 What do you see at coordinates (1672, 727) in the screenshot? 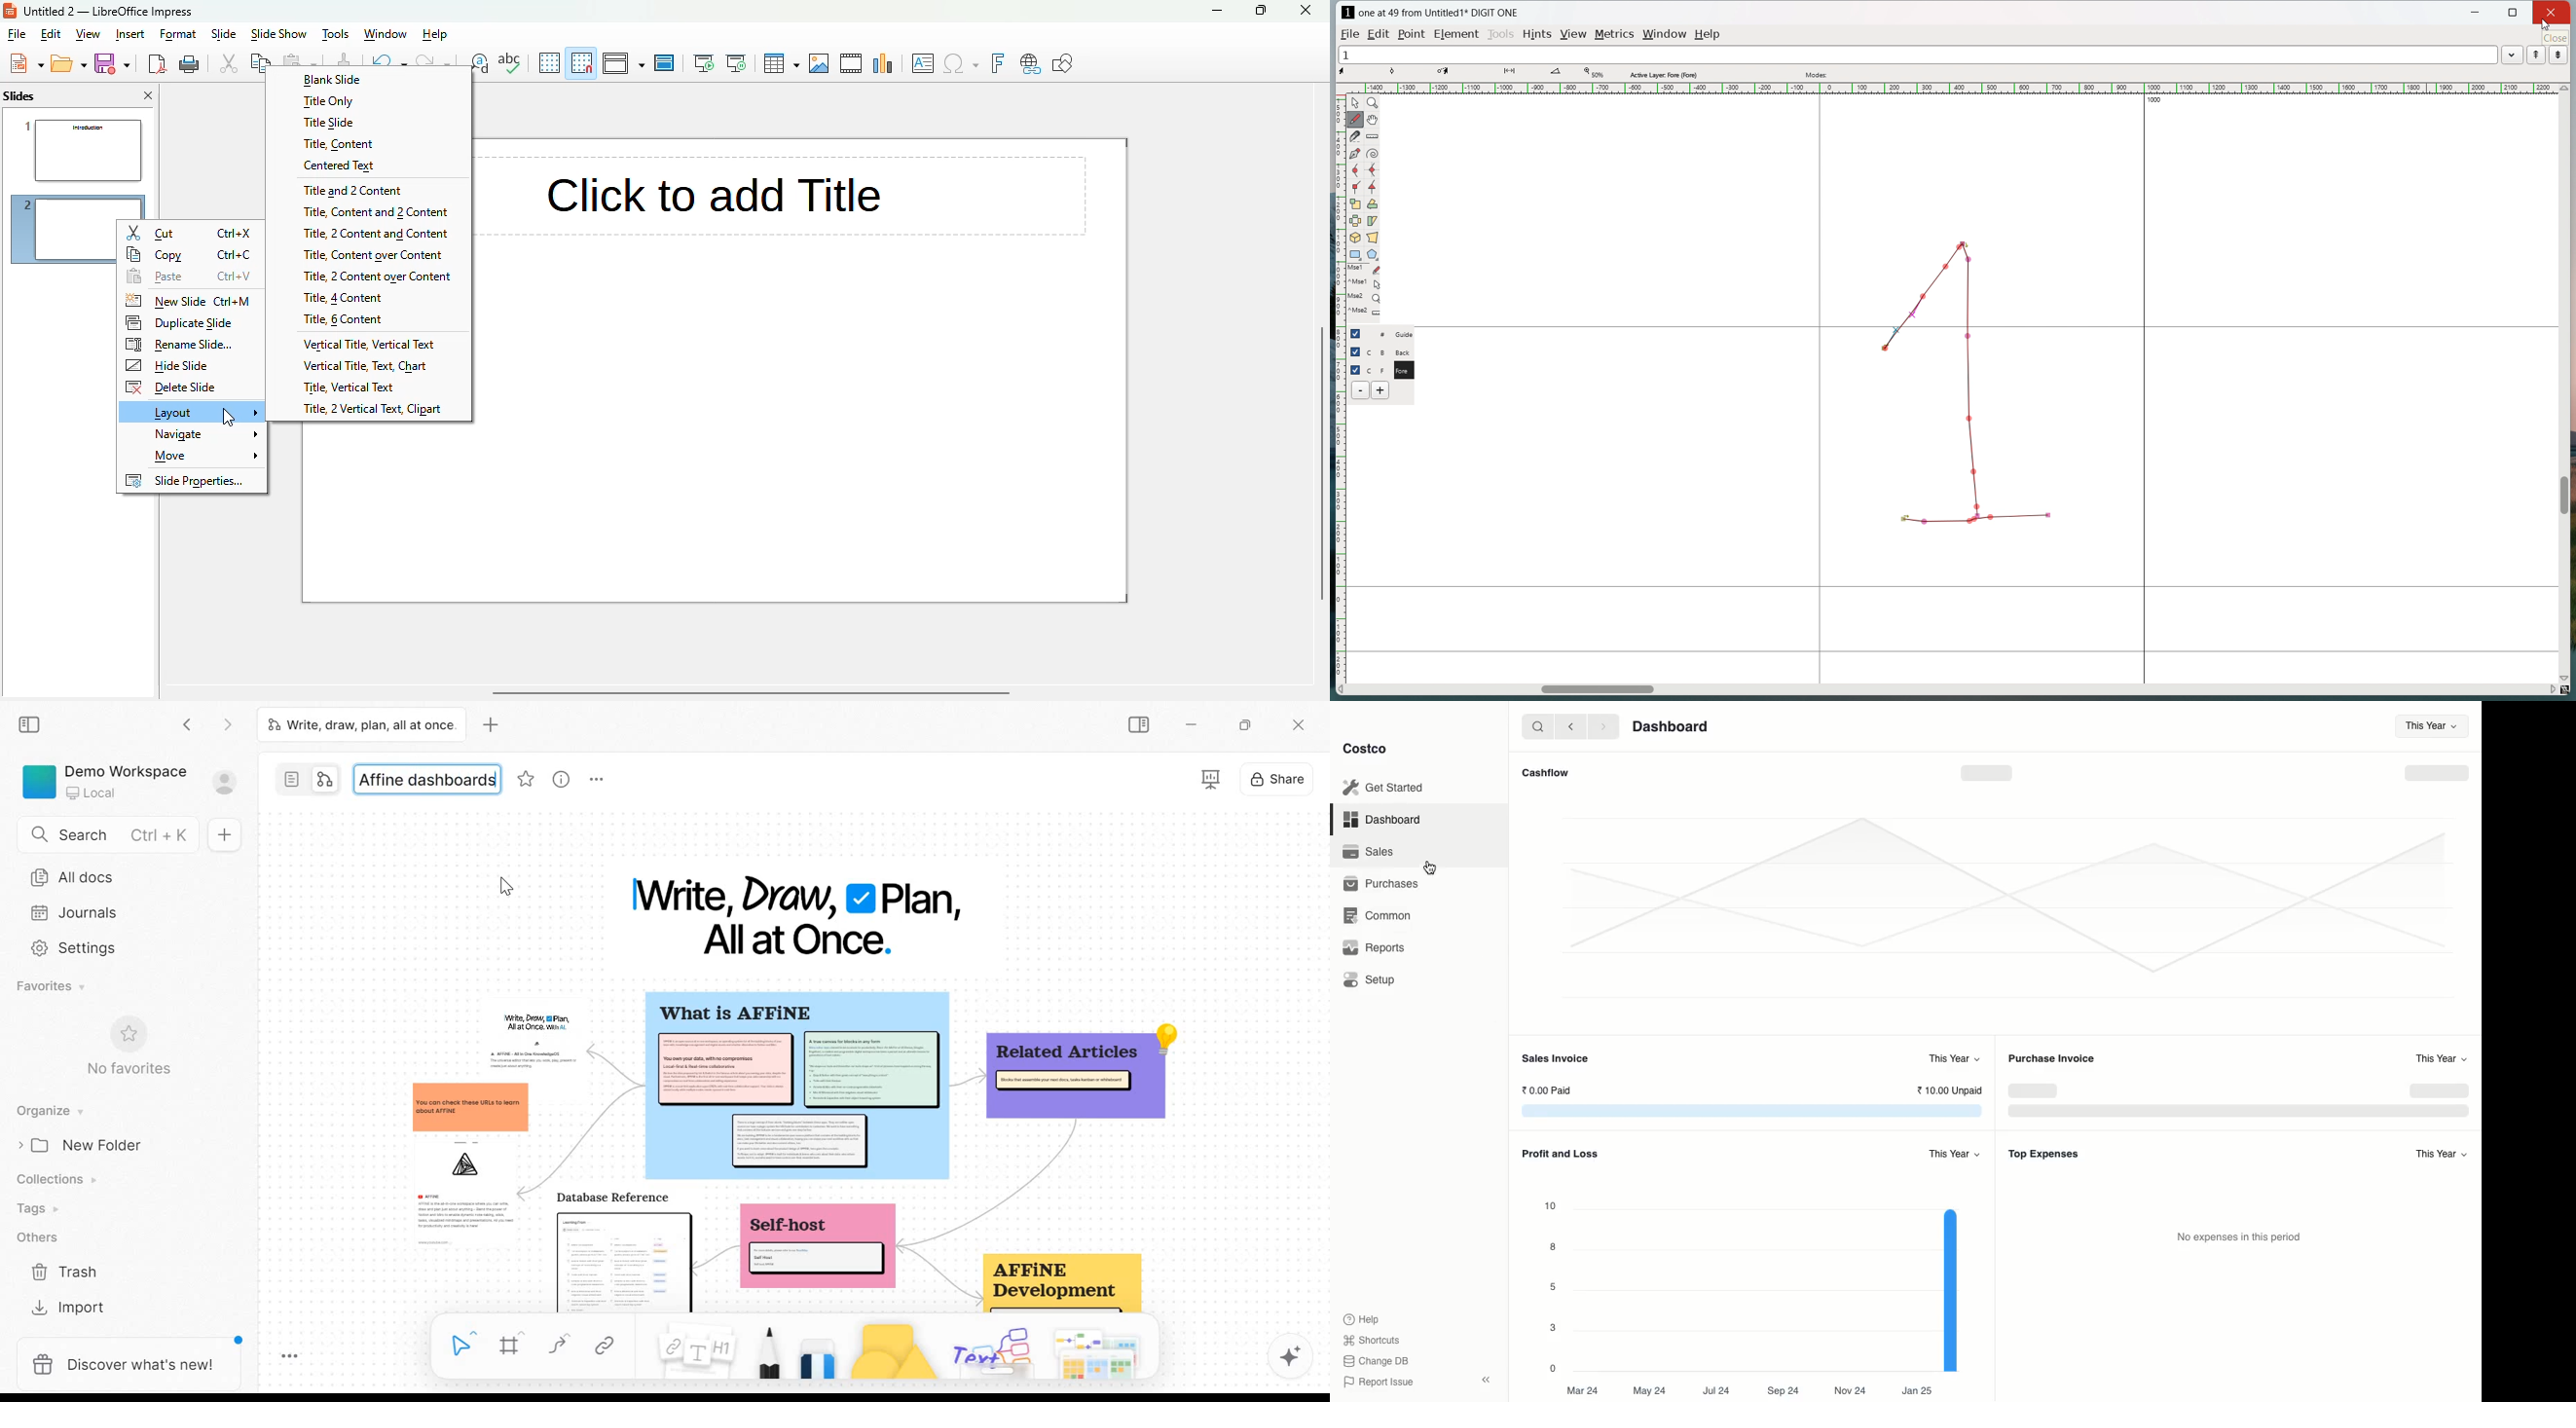
I see `Dashboard` at bounding box center [1672, 727].